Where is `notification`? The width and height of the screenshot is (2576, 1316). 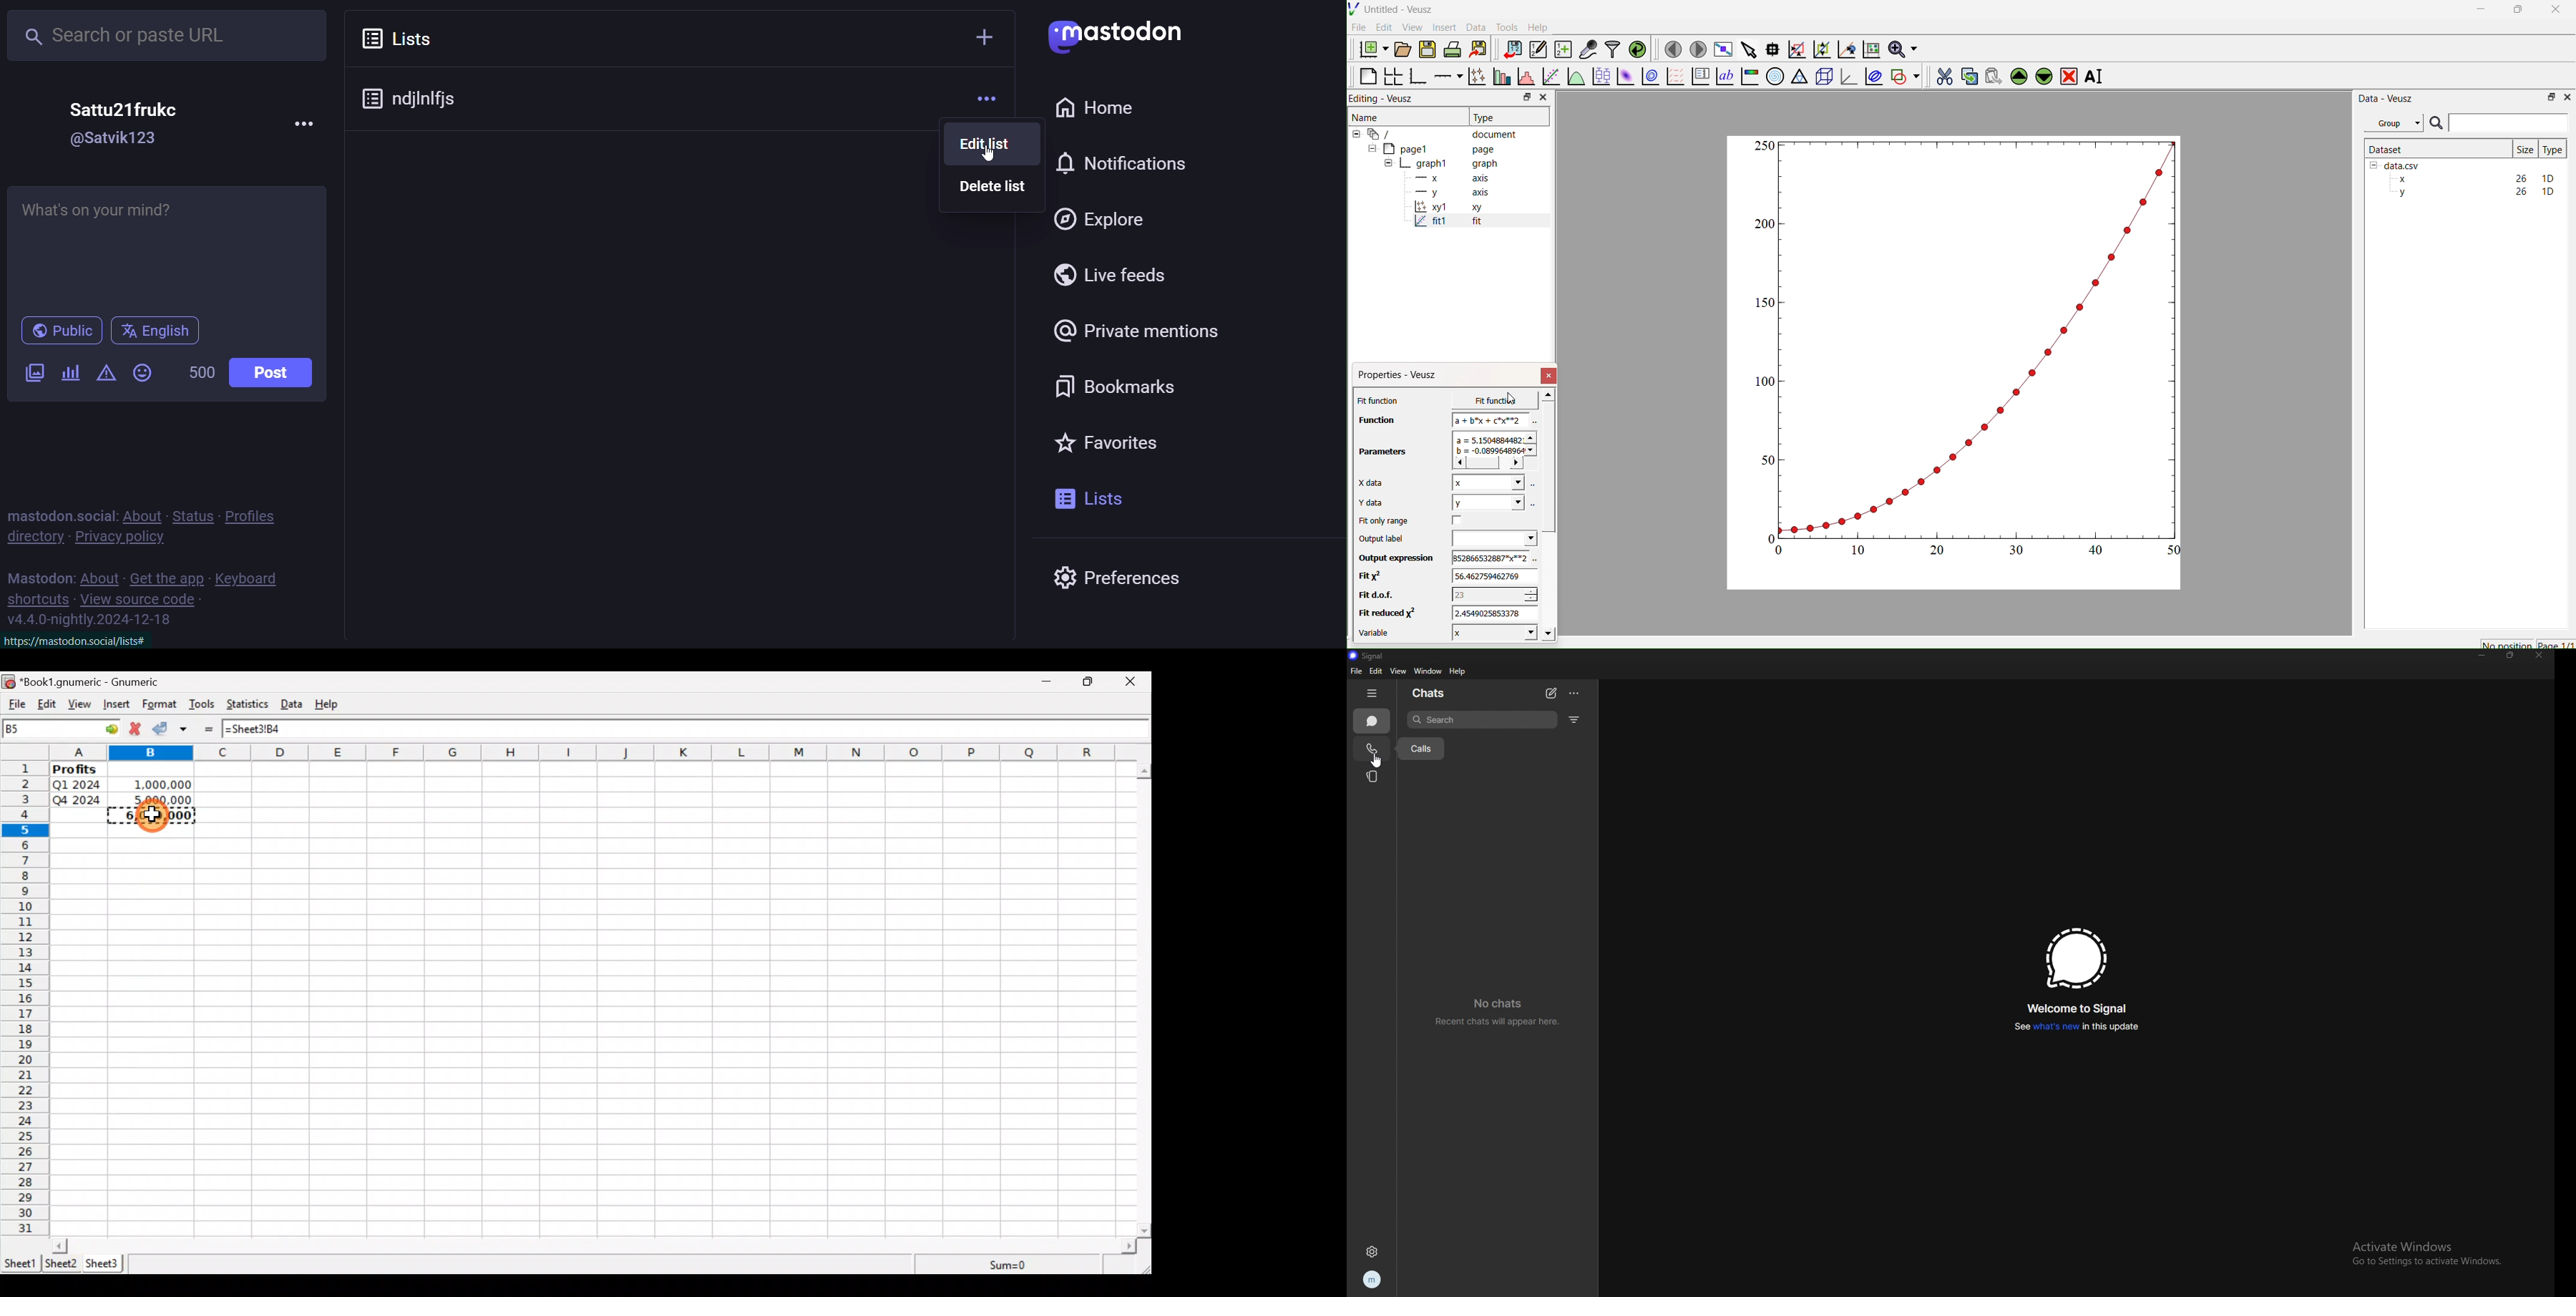 notification is located at coordinates (1131, 165).